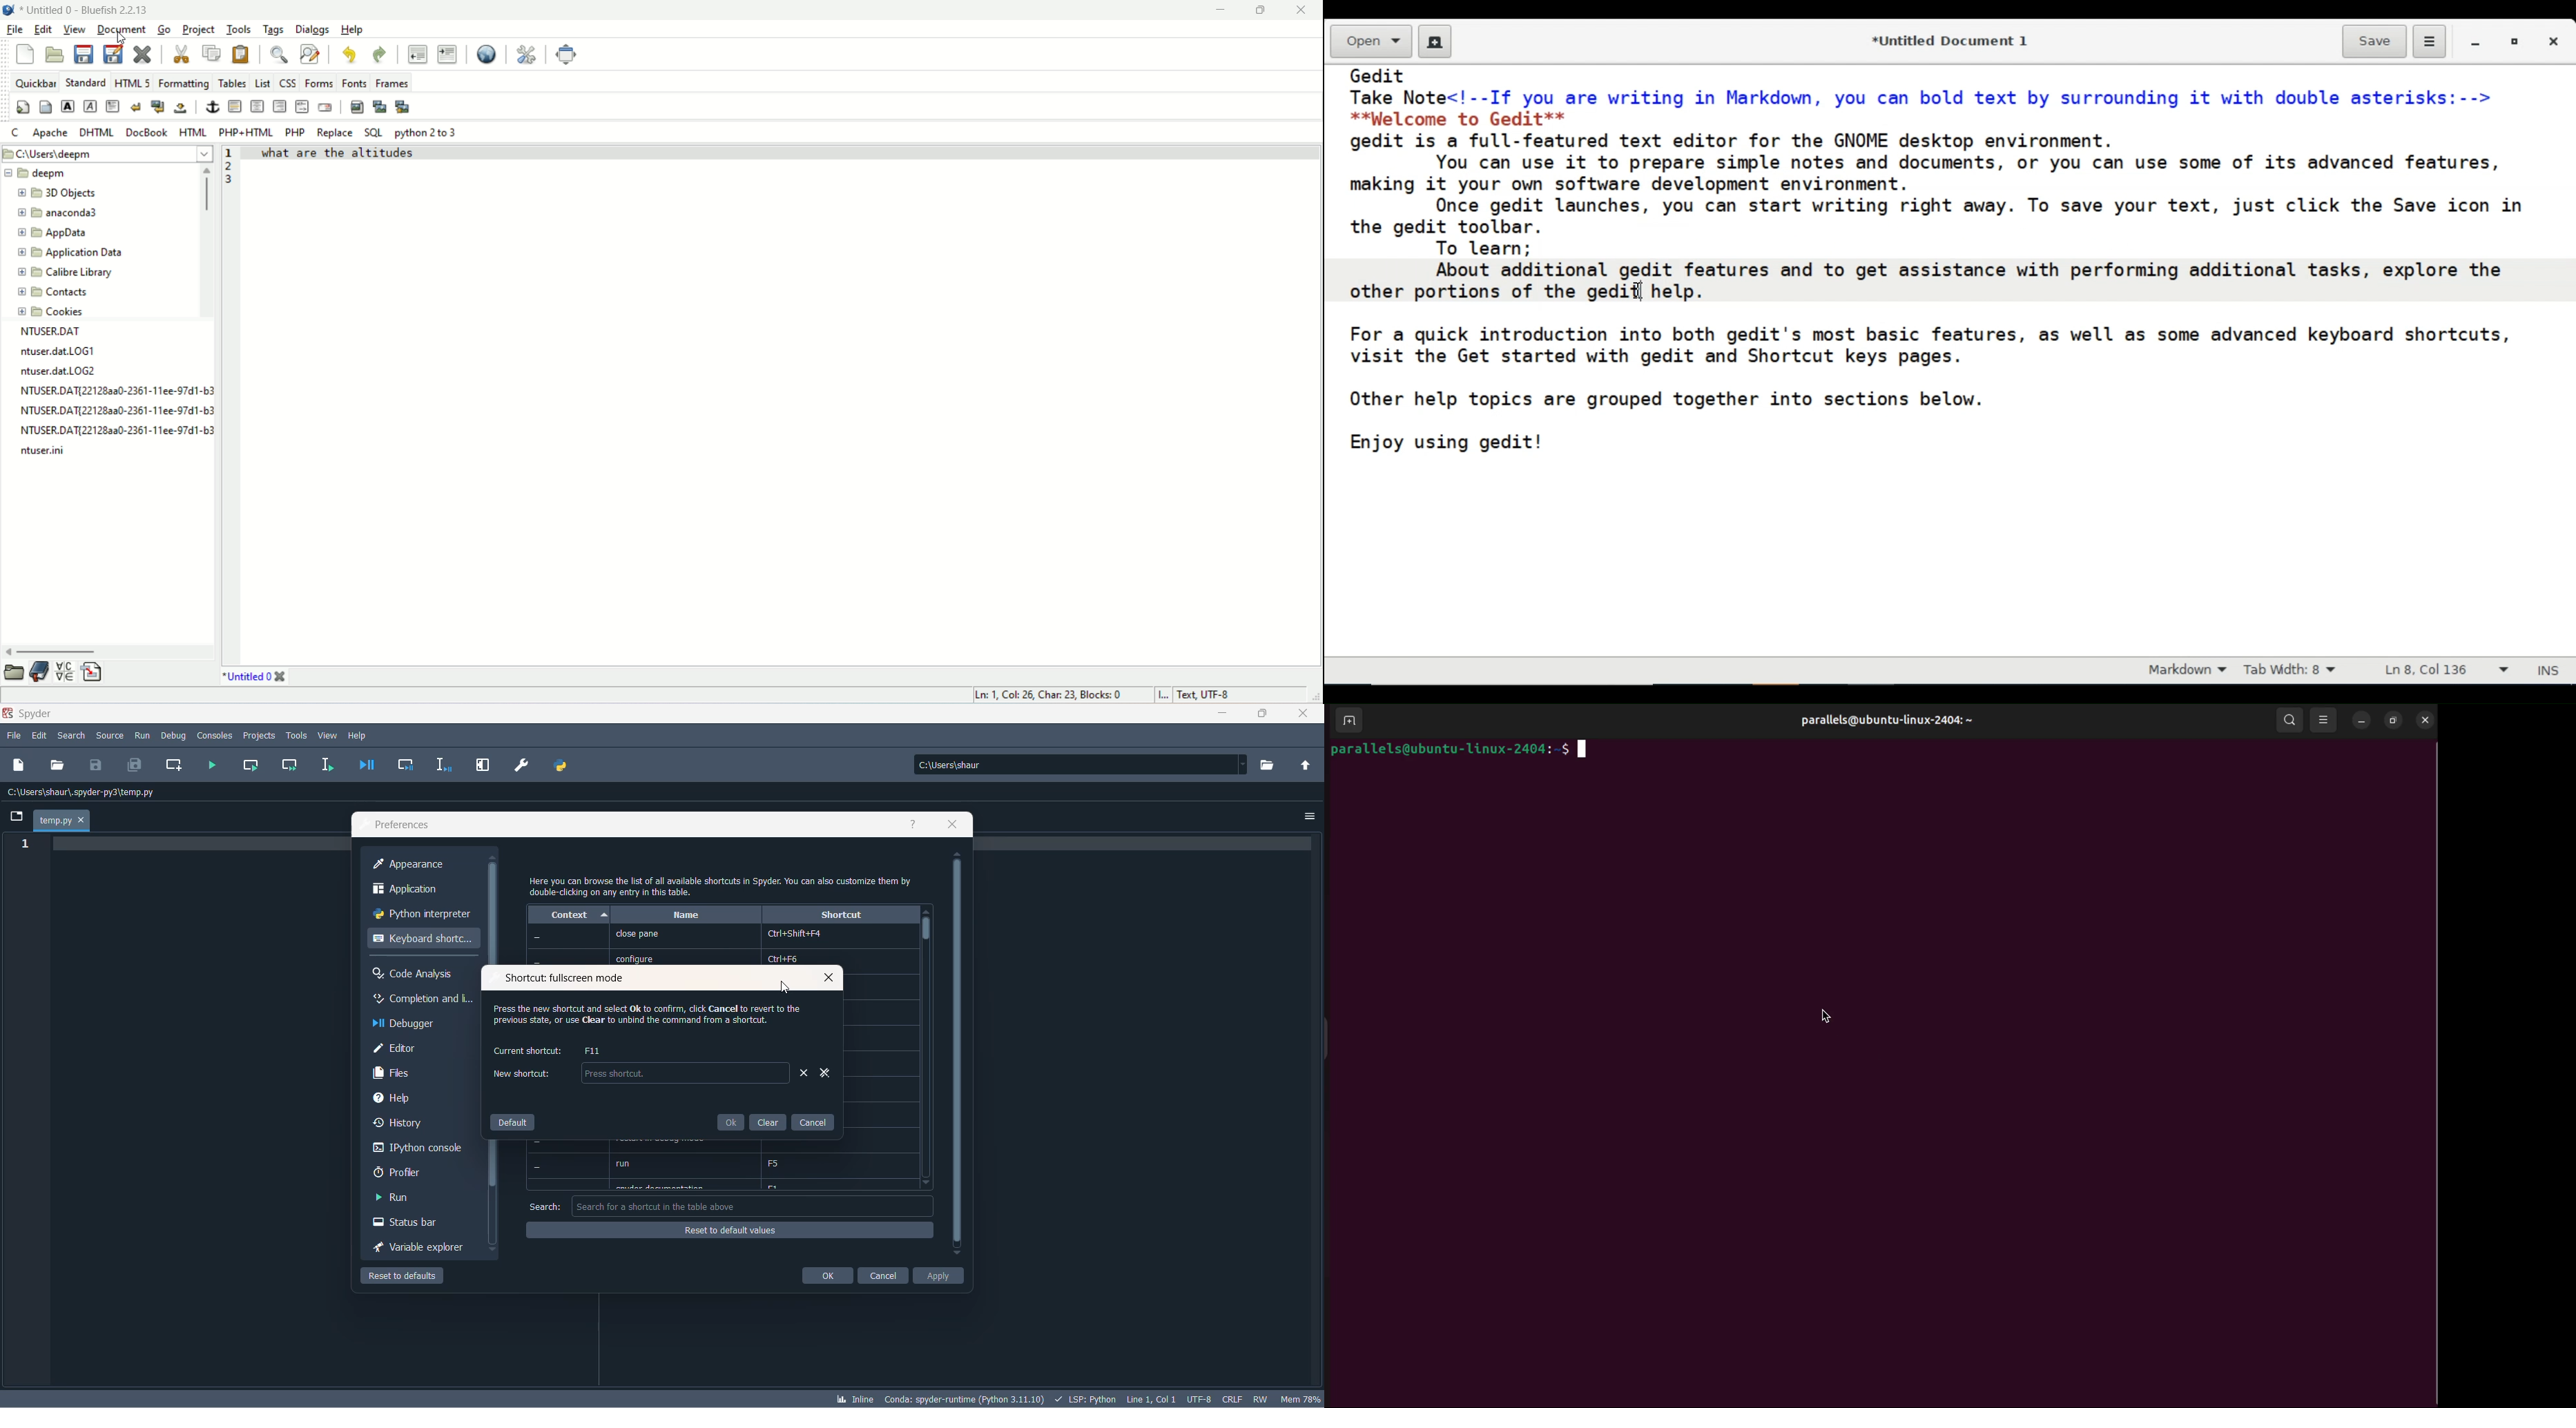  I want to click on close, so click(1308, 716).